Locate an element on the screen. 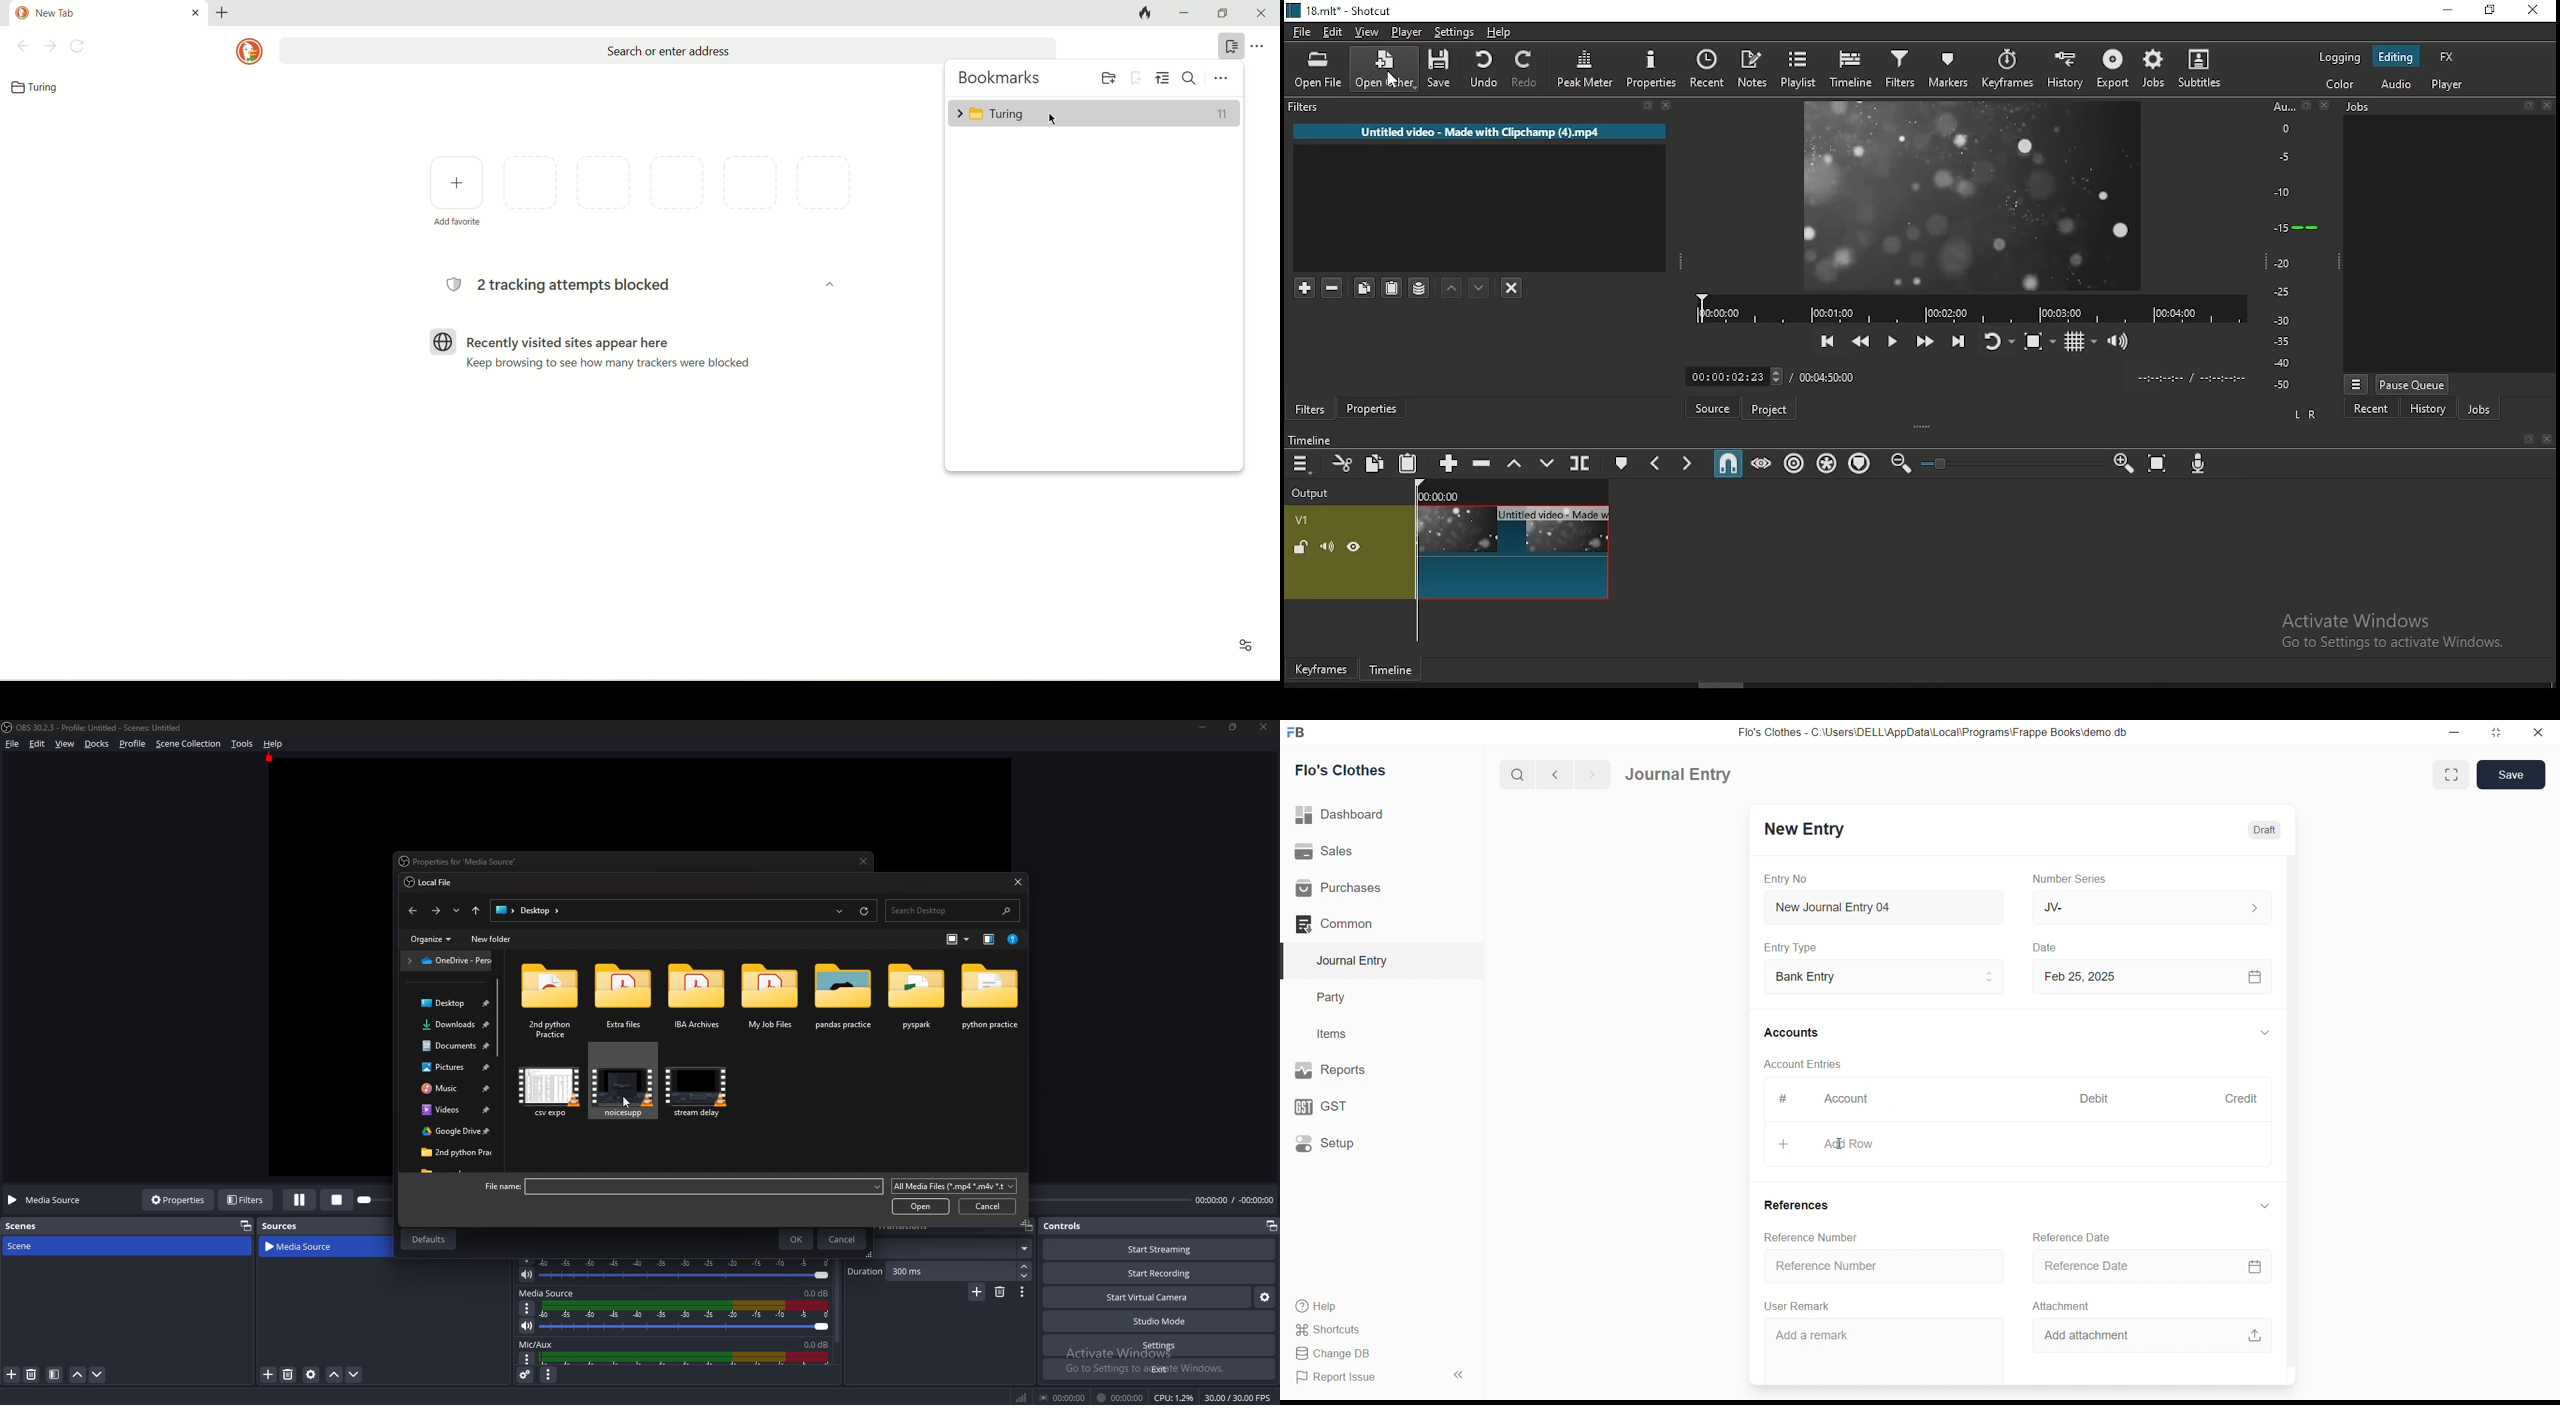  Dashboard is located at coordinates (1378, 815).